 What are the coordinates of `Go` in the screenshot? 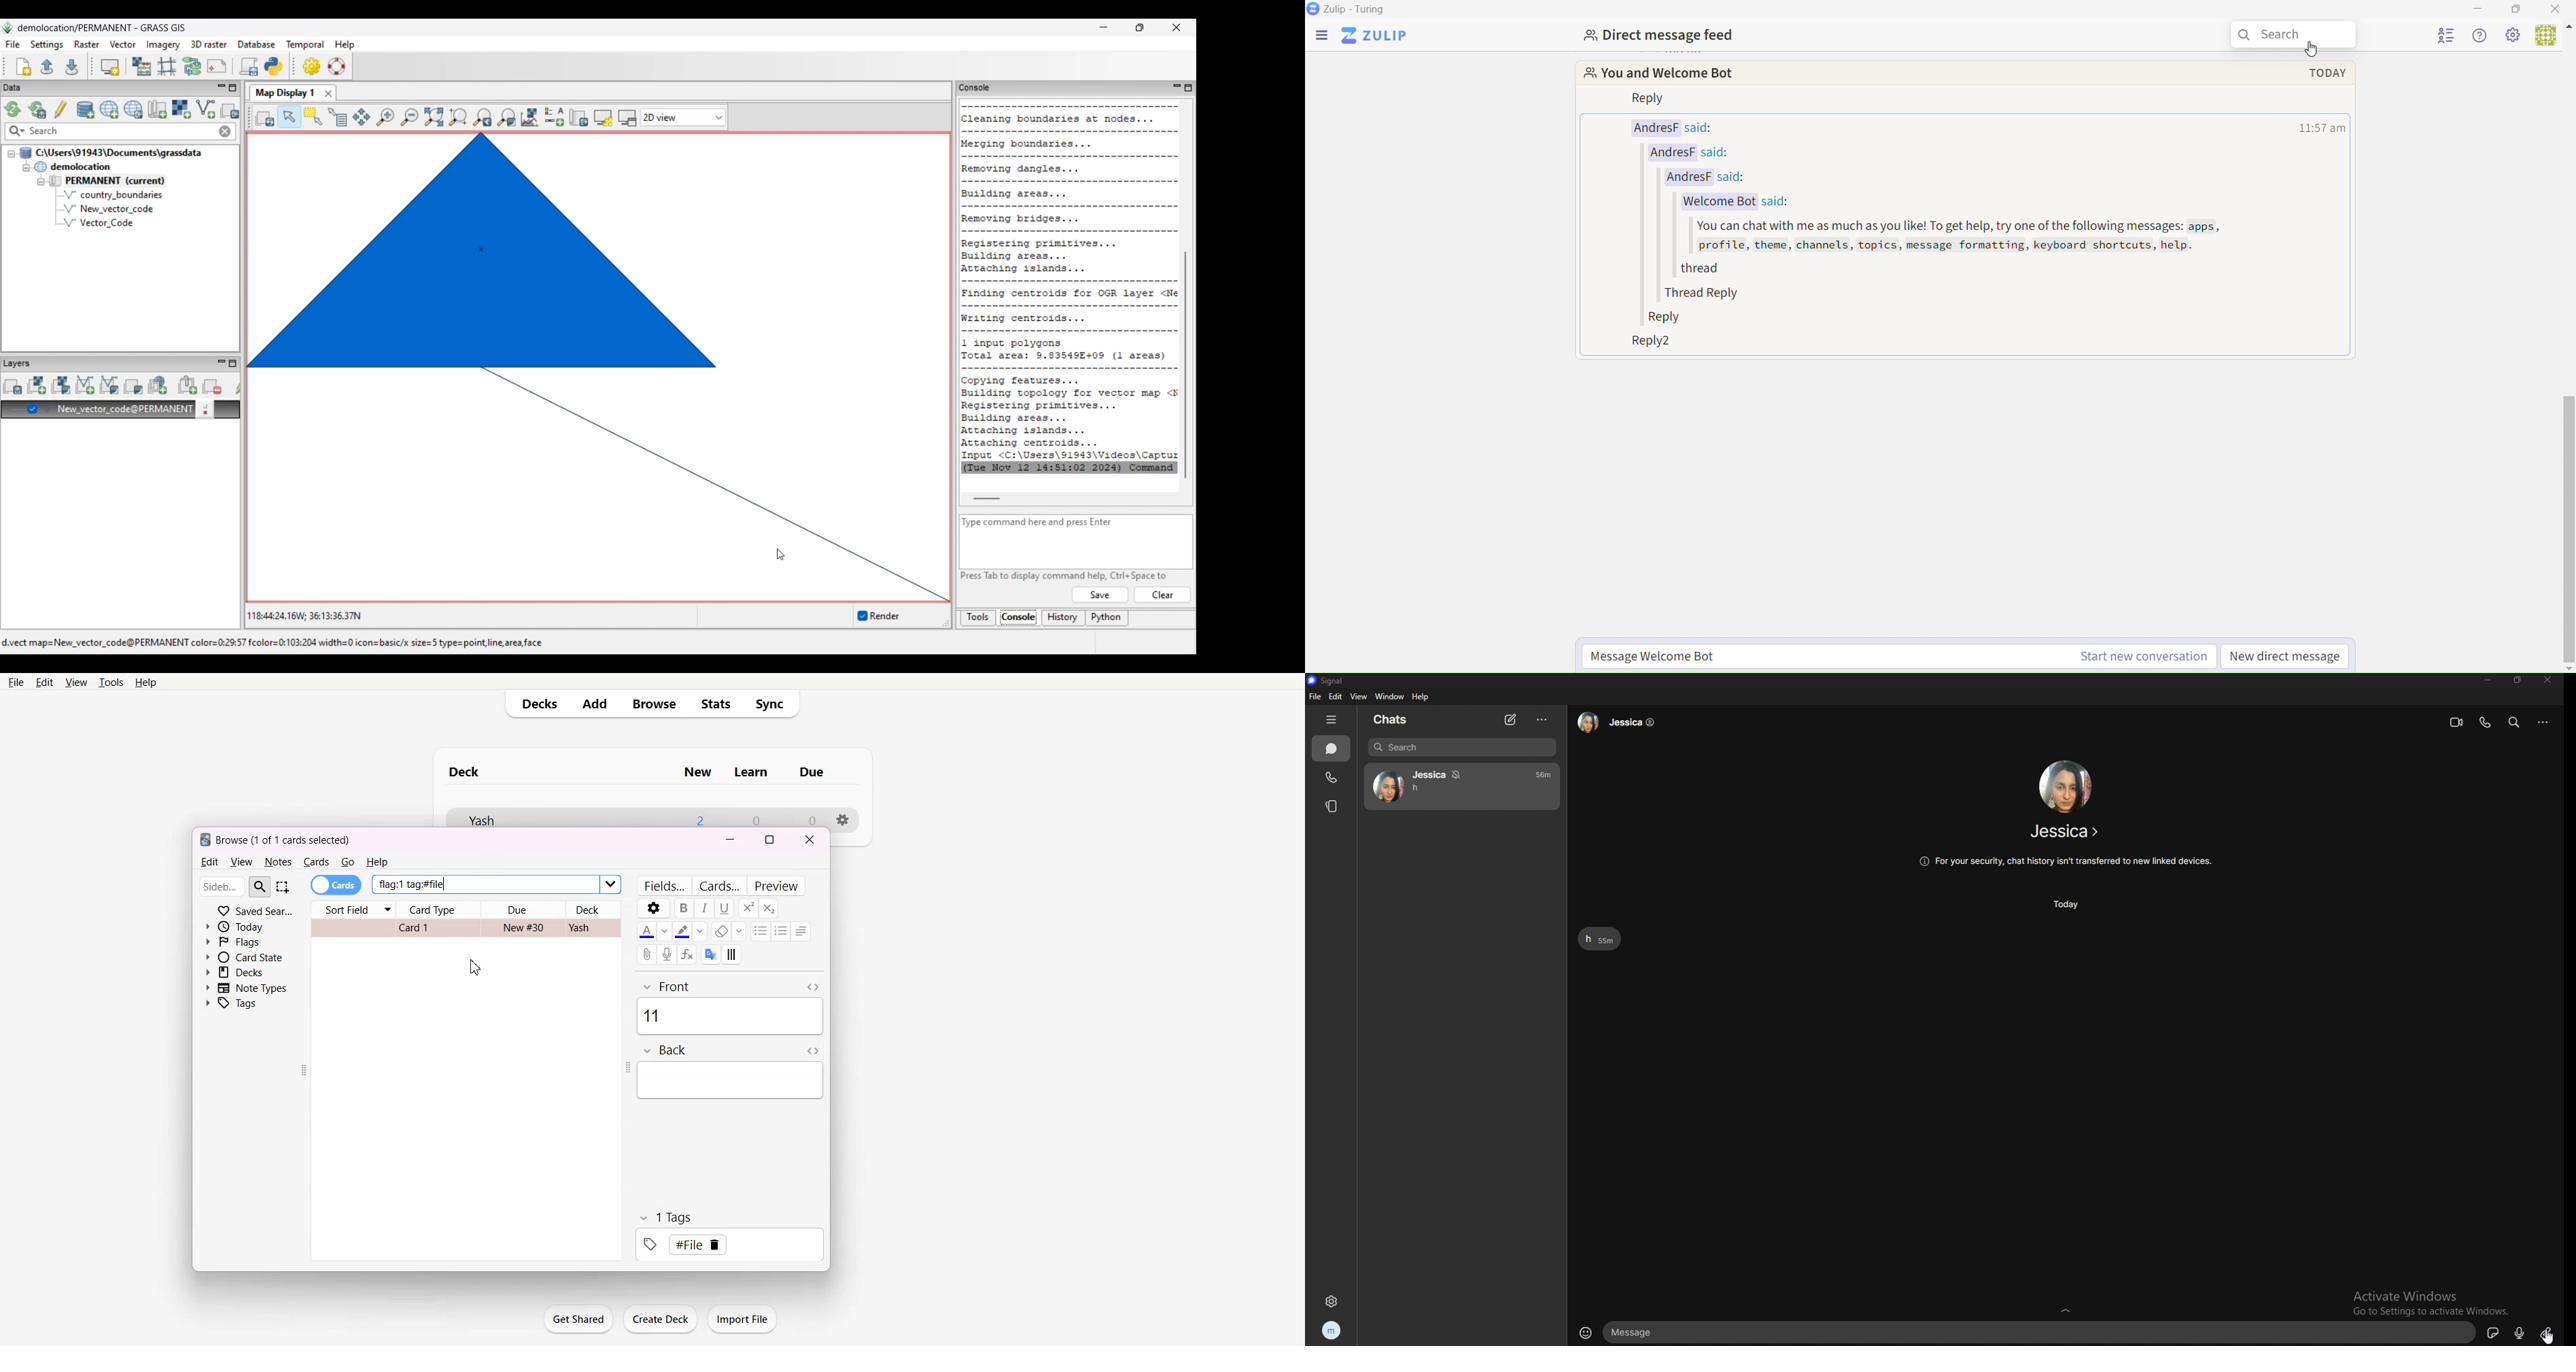 It's located at (349, 862).